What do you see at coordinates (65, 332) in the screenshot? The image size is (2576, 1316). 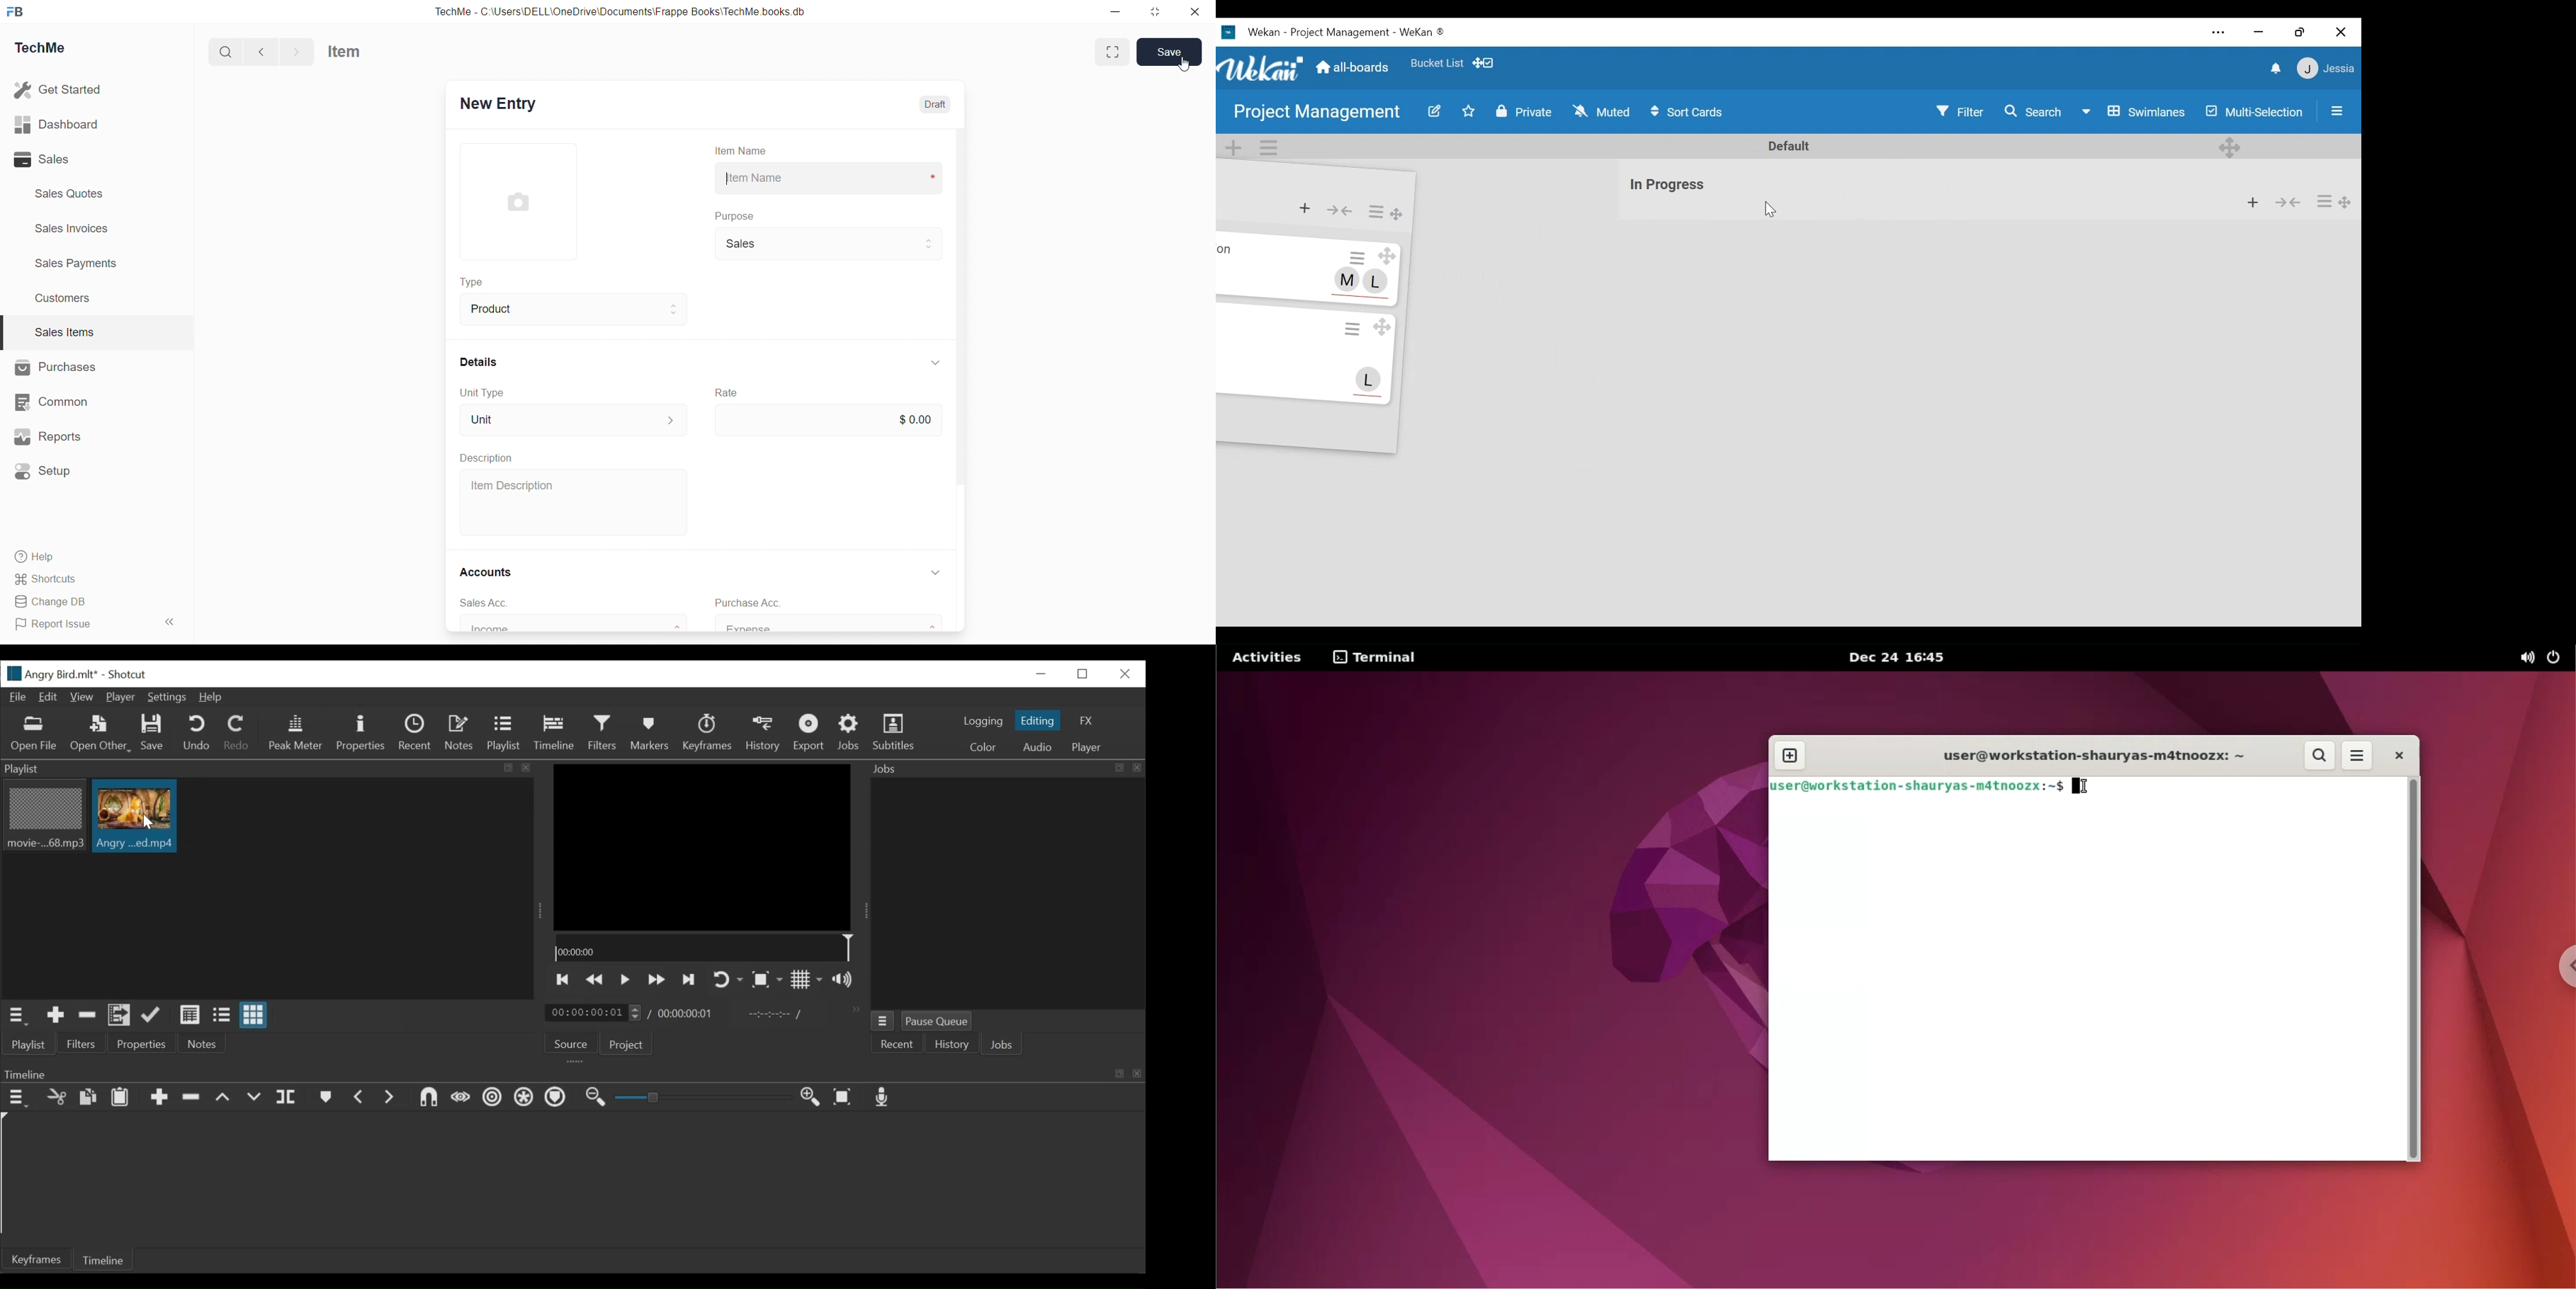 I see `Sales Items` at bounding box center [65, 332].